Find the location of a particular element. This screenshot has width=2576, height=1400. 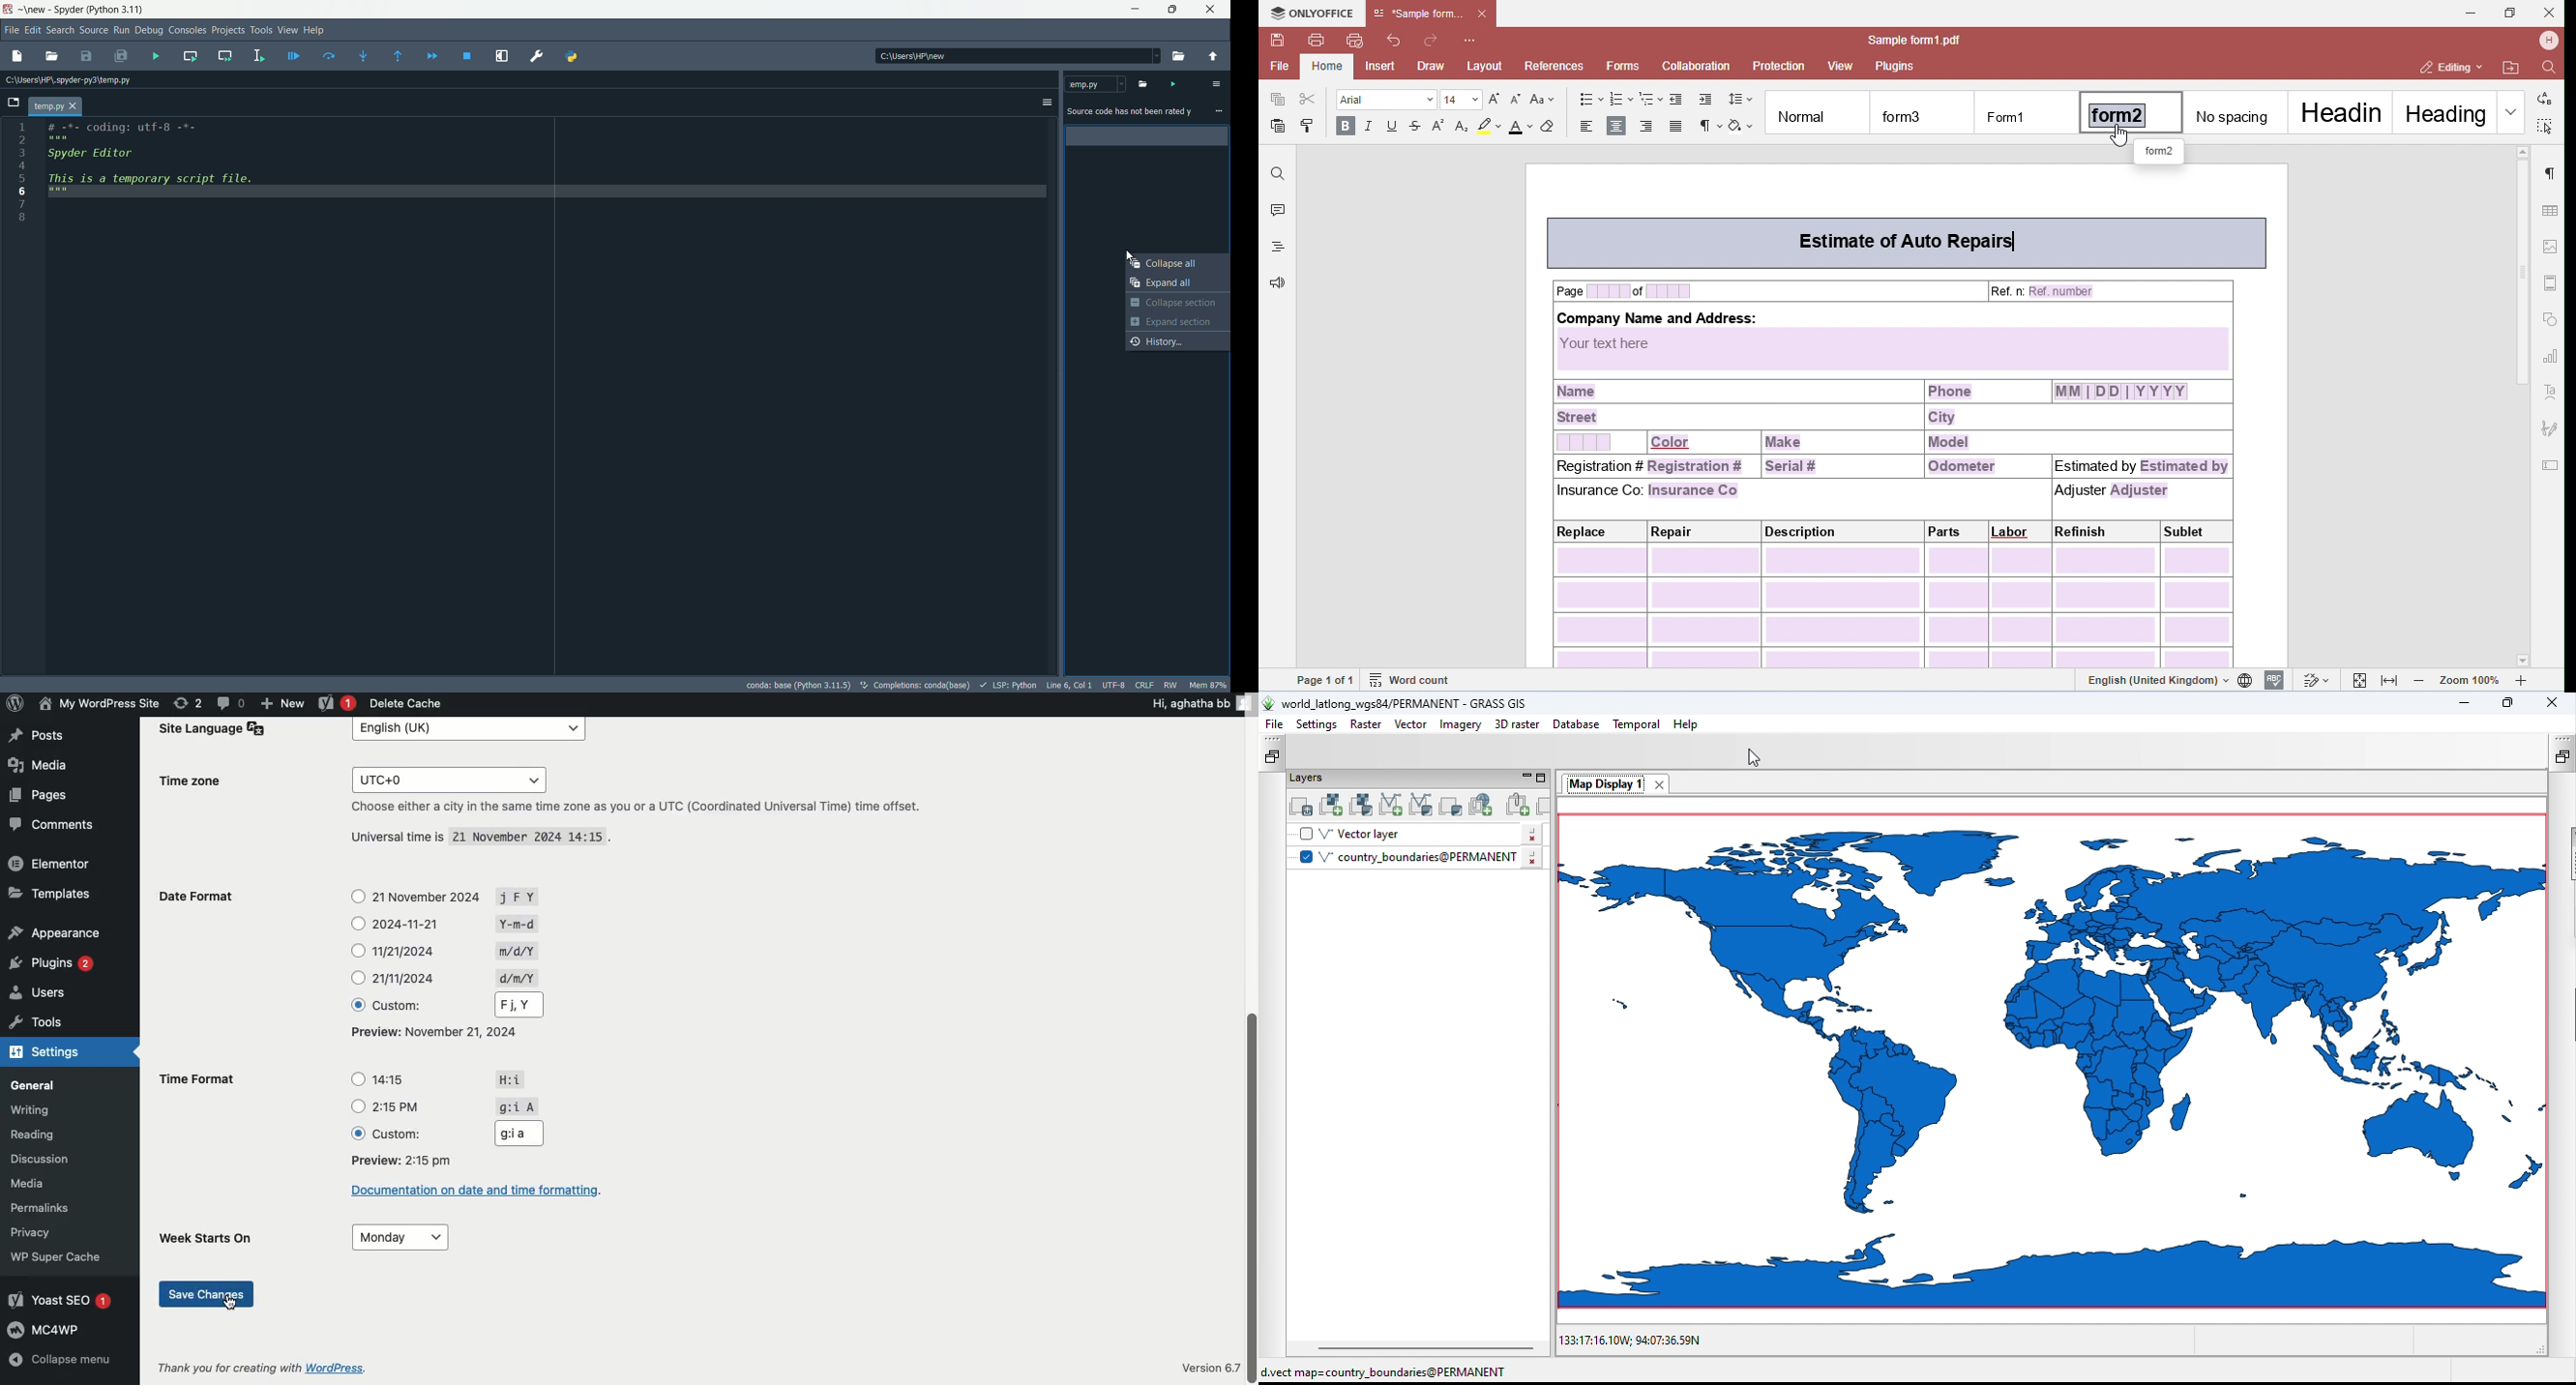

(2) Revisions is located at coordinates (185, 702).